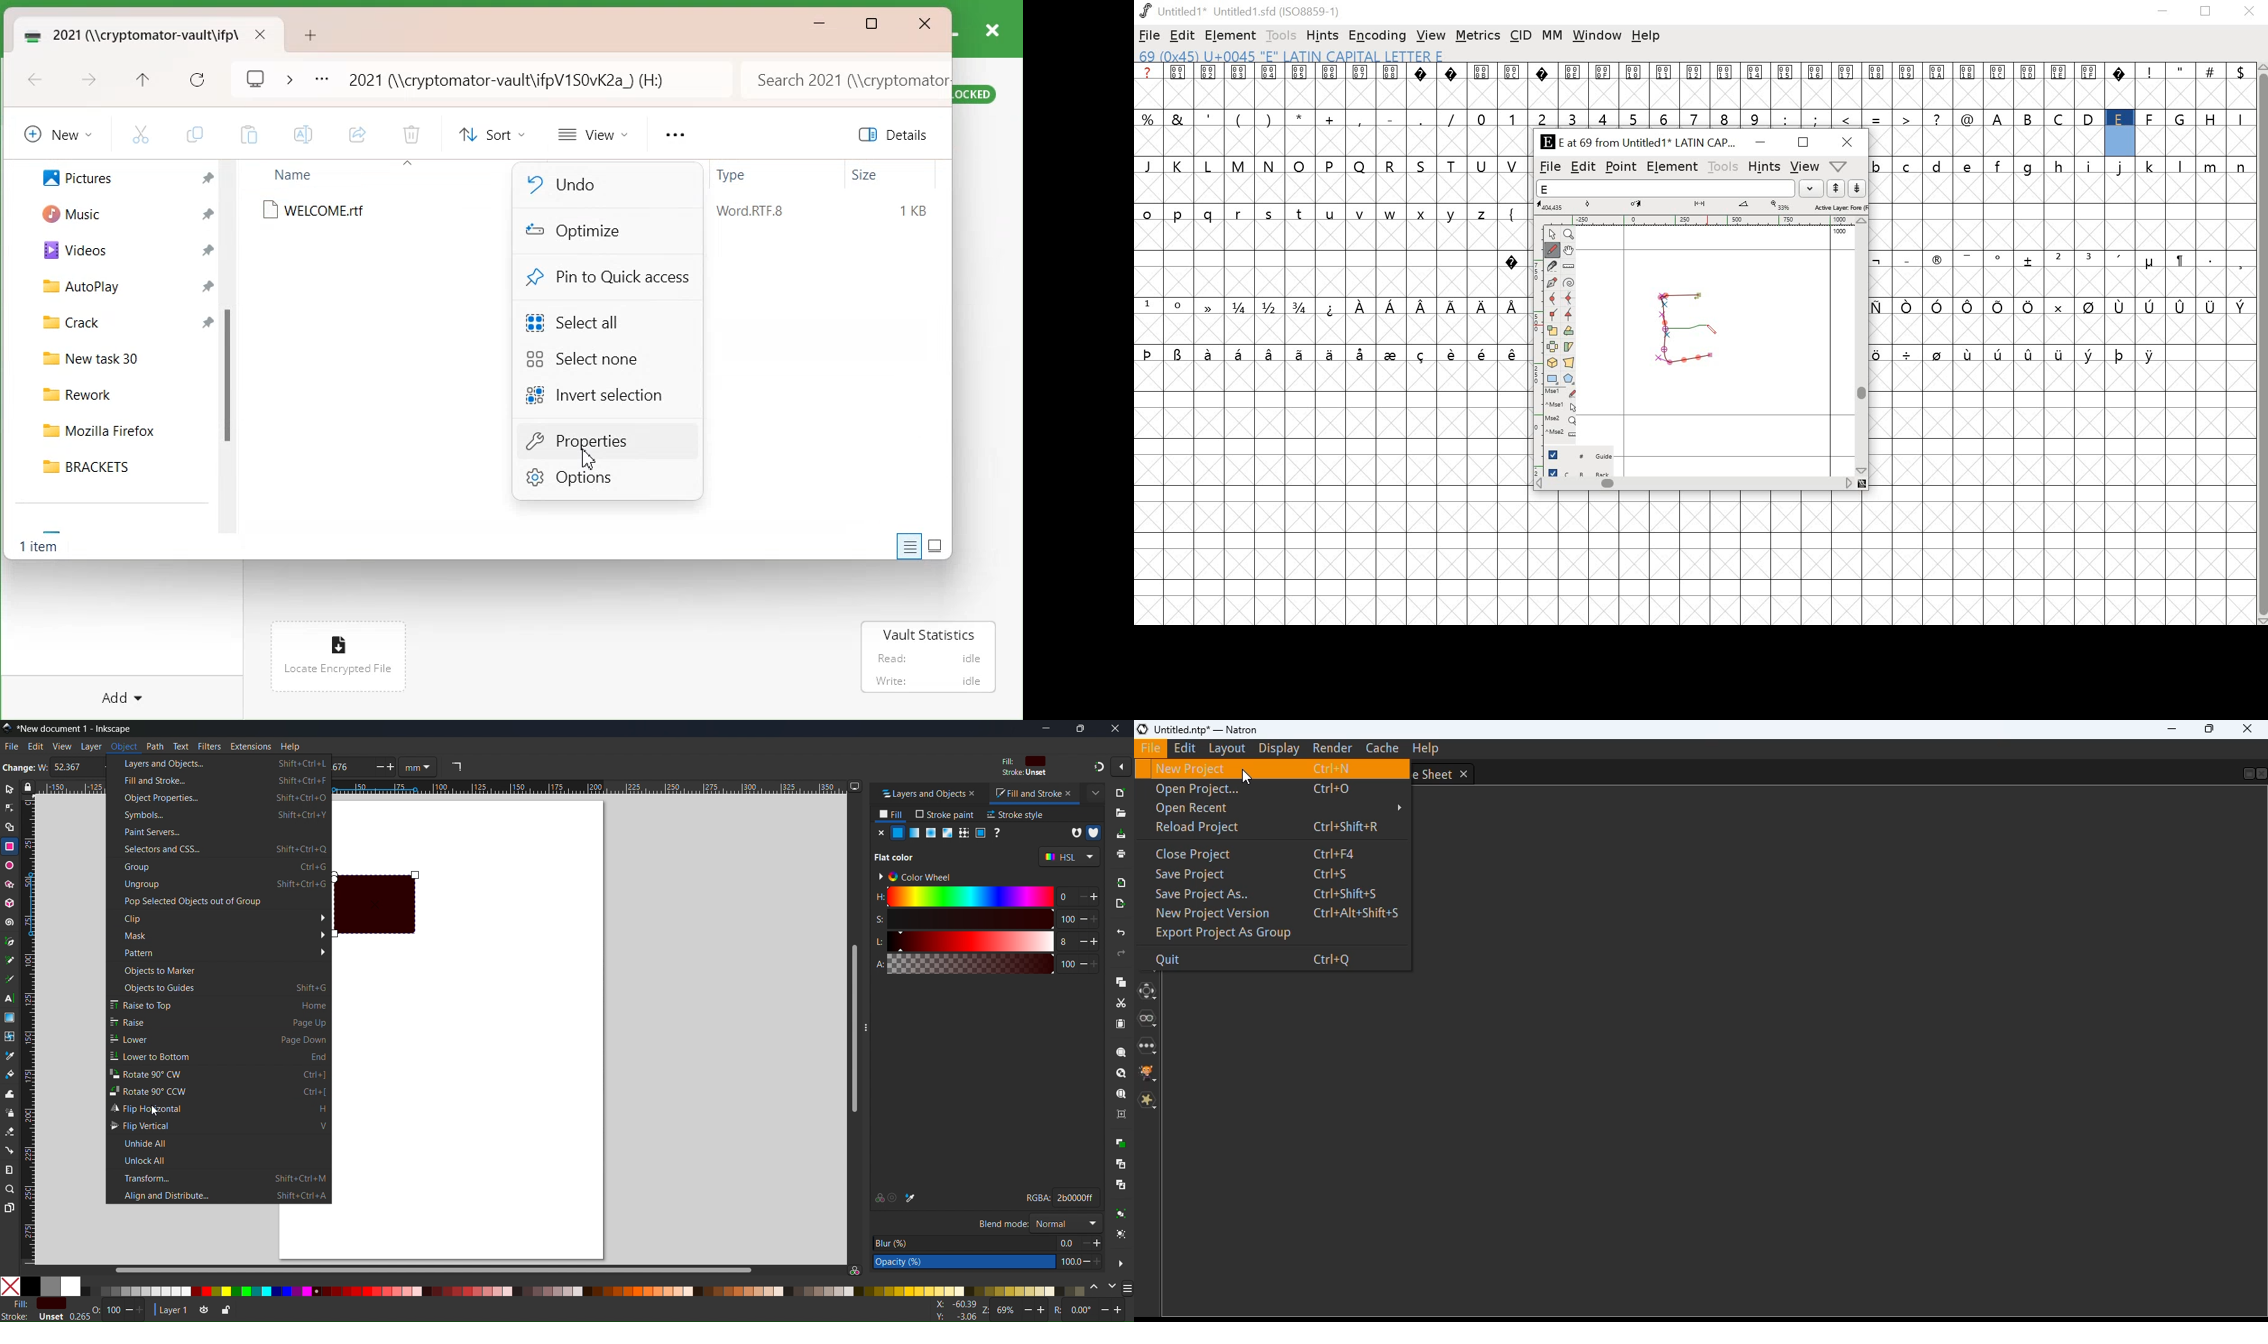 This screenshot has width=2268, height=1344. What do you see at coordinates (1002, 1223) in the screenshot?
I see `blend mode` at bounding box center [1002, 1223].